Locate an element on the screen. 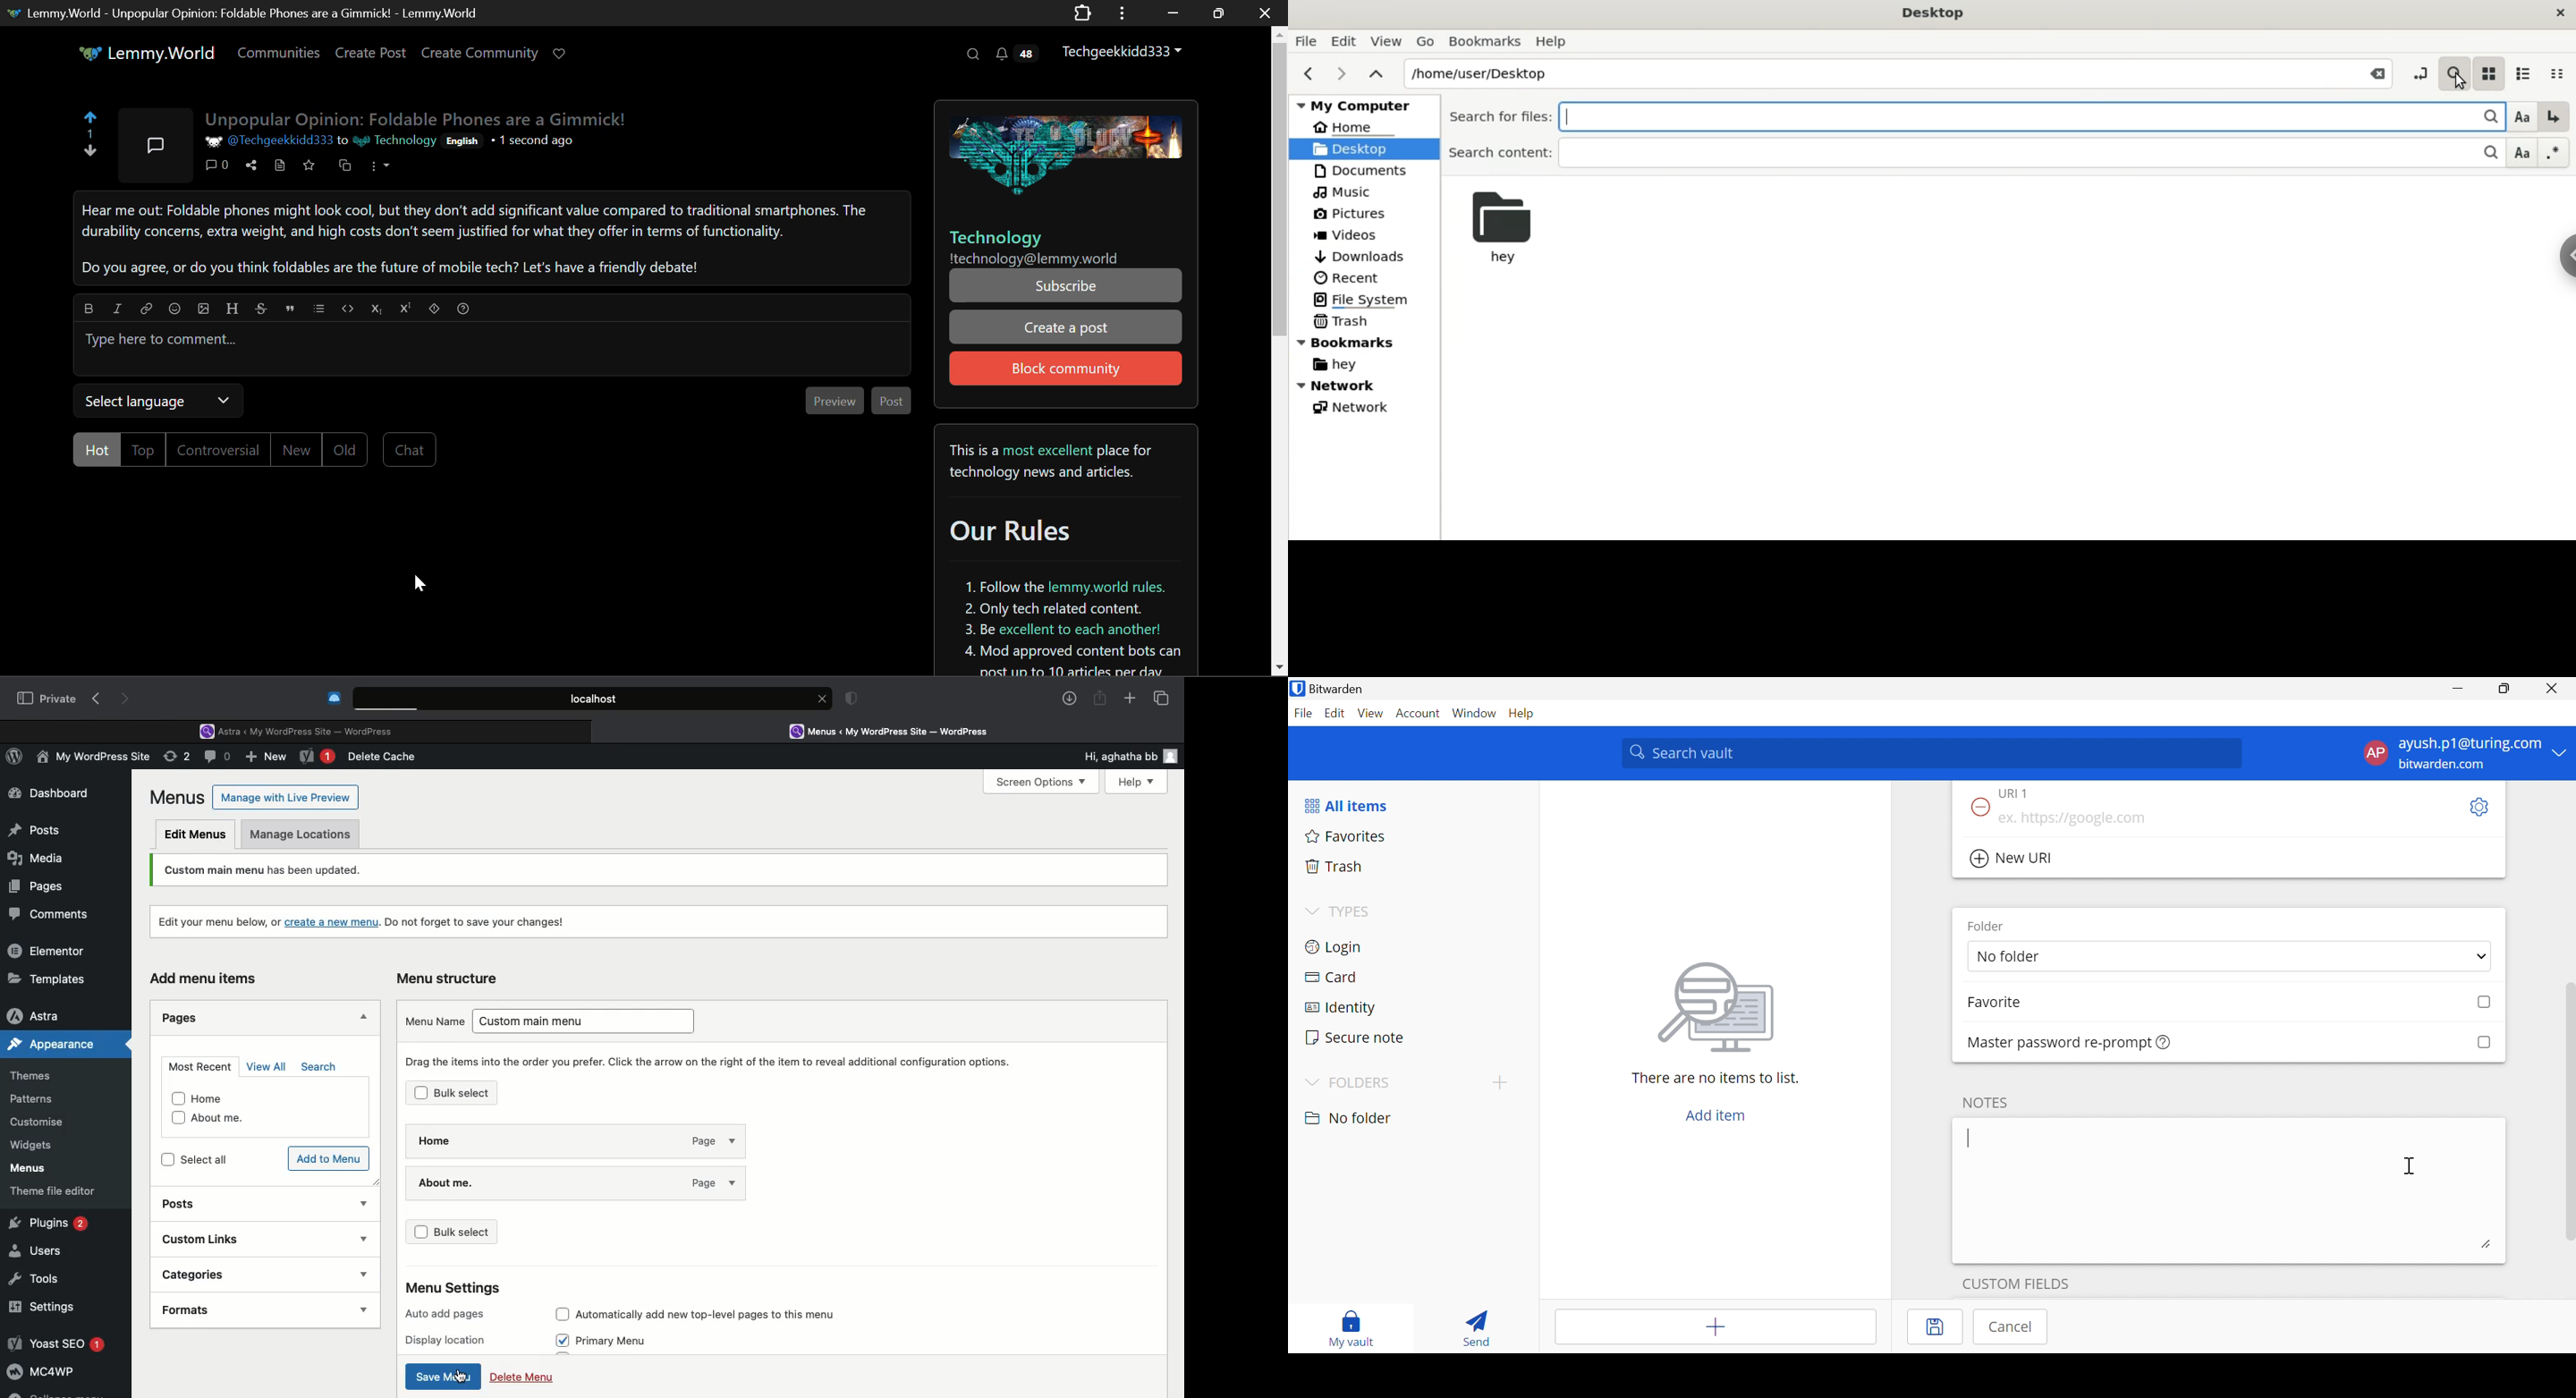 Image resolution: width=2576 pixels, height=1400 pixels. Trash is located at coordinates (1334, 864).